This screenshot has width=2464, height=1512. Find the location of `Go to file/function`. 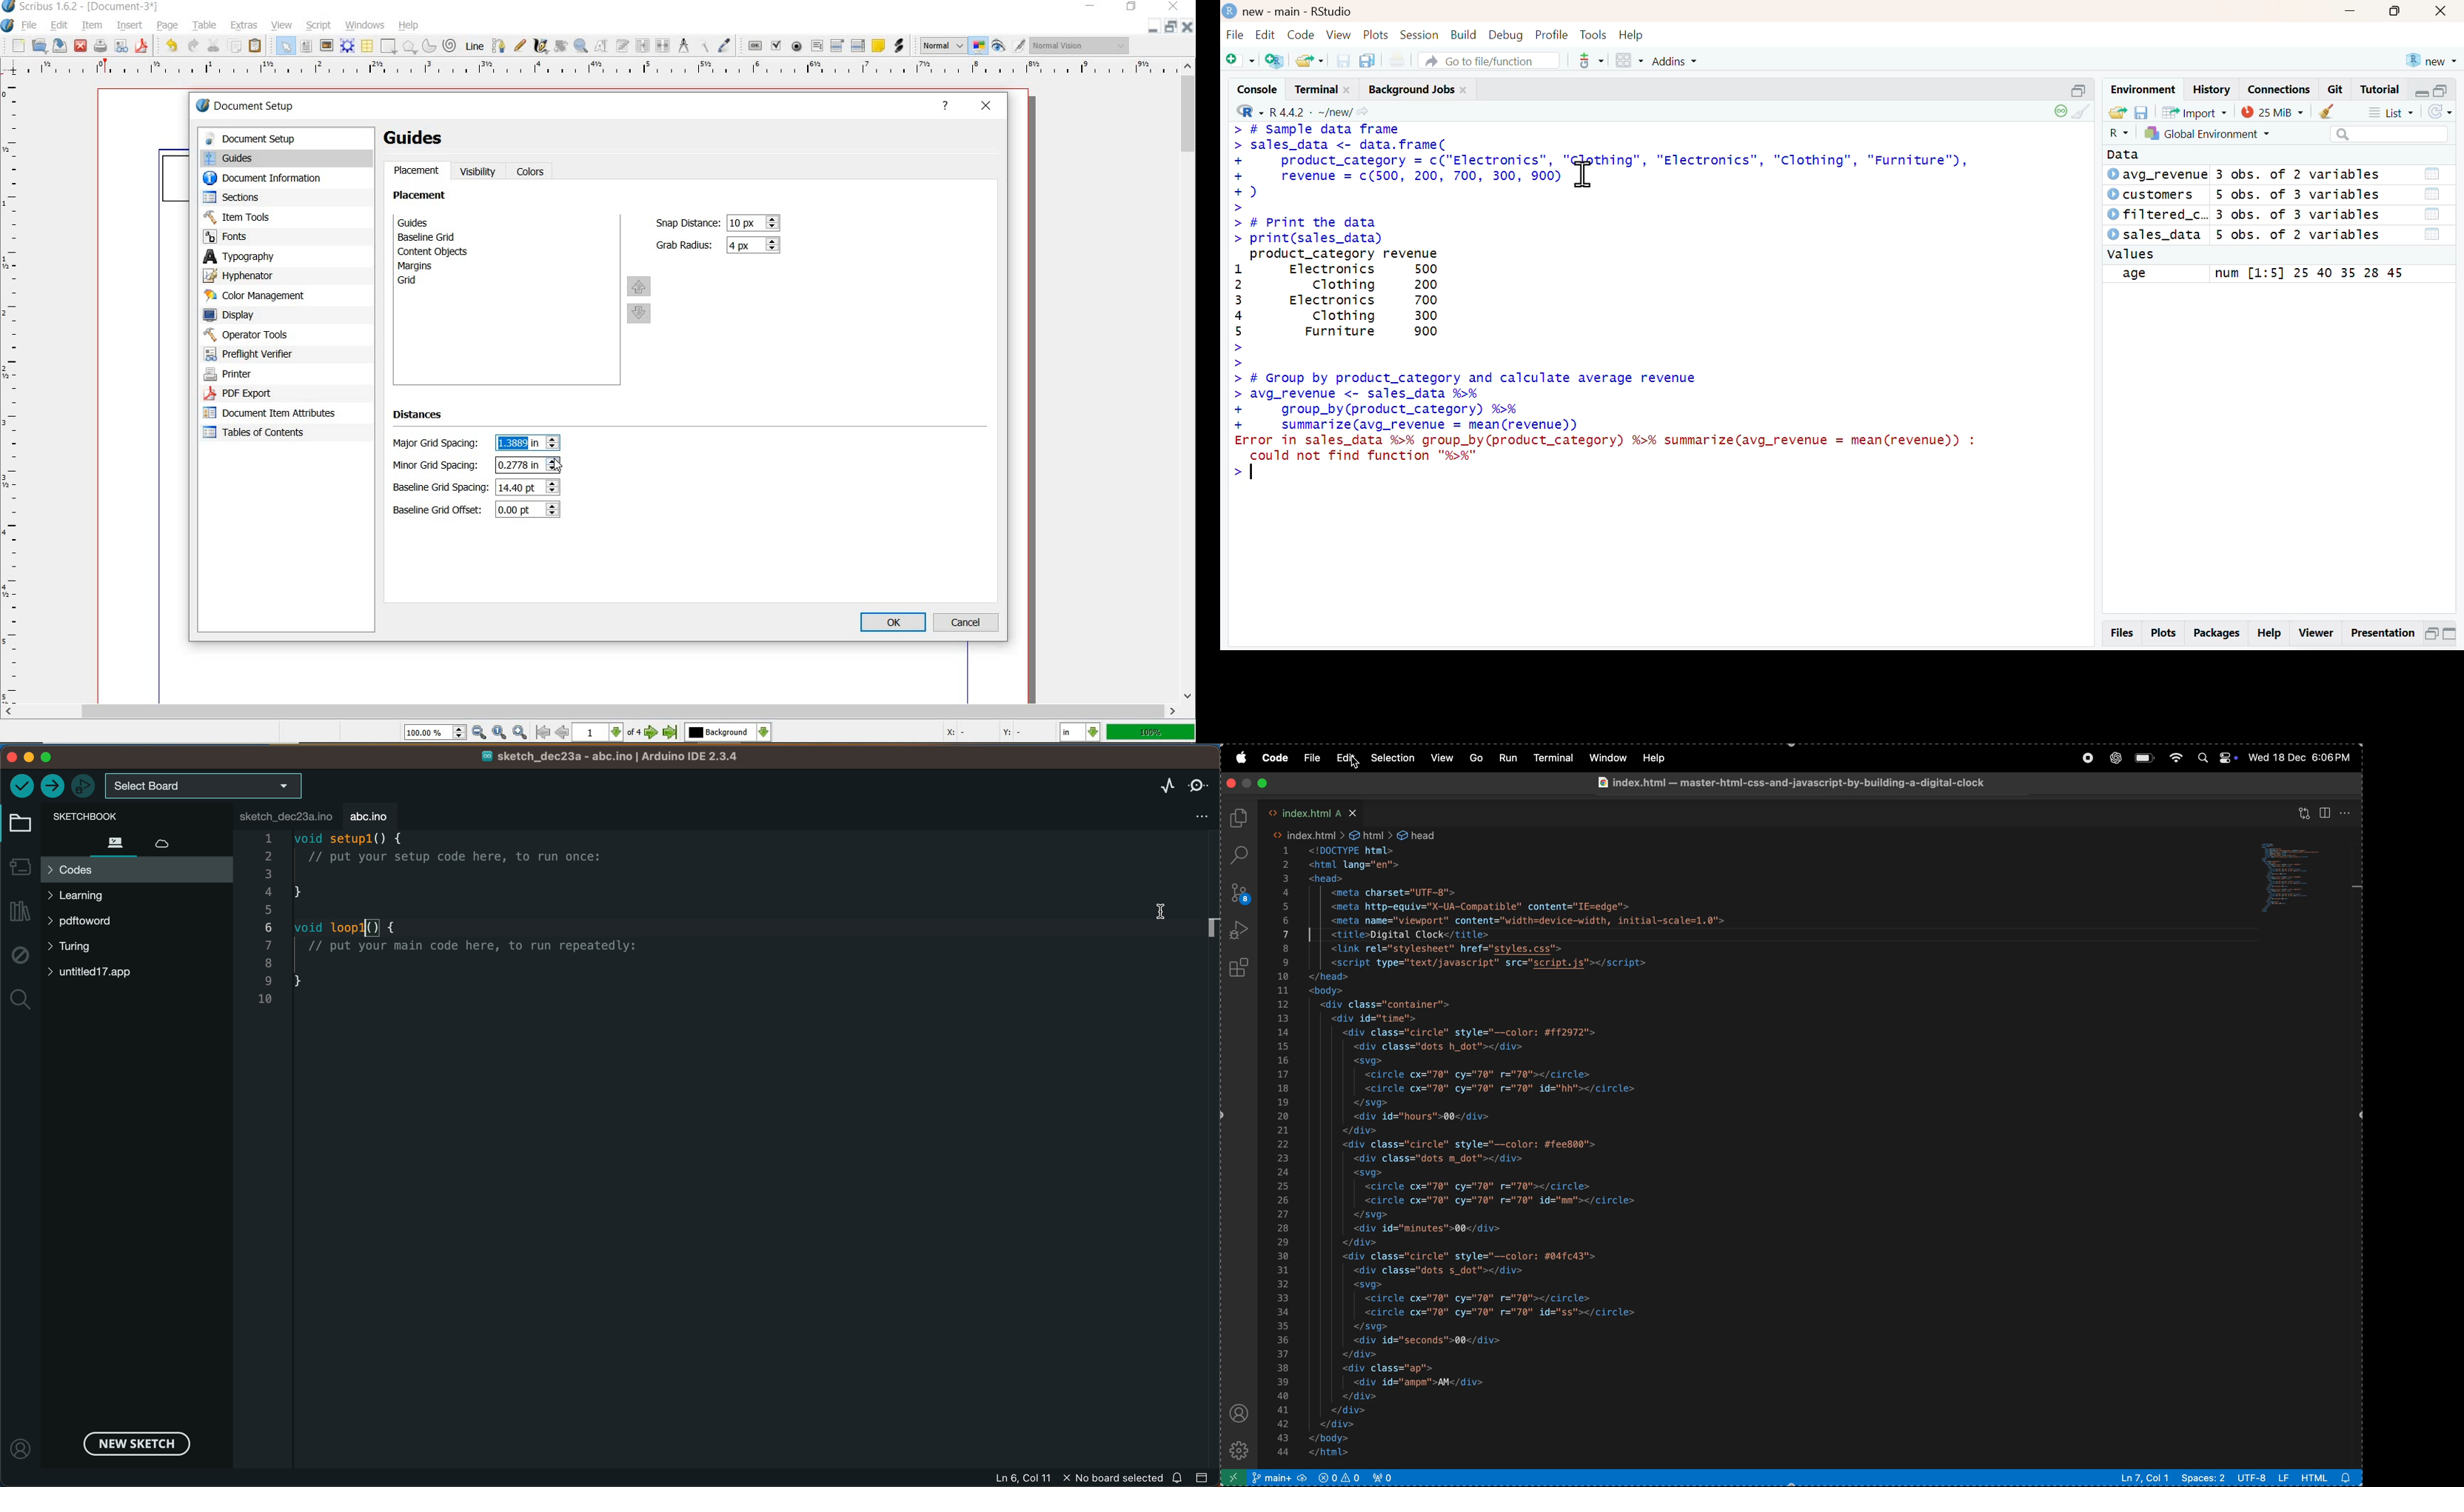

Go to file/function is located at coordinates (1490, 60).